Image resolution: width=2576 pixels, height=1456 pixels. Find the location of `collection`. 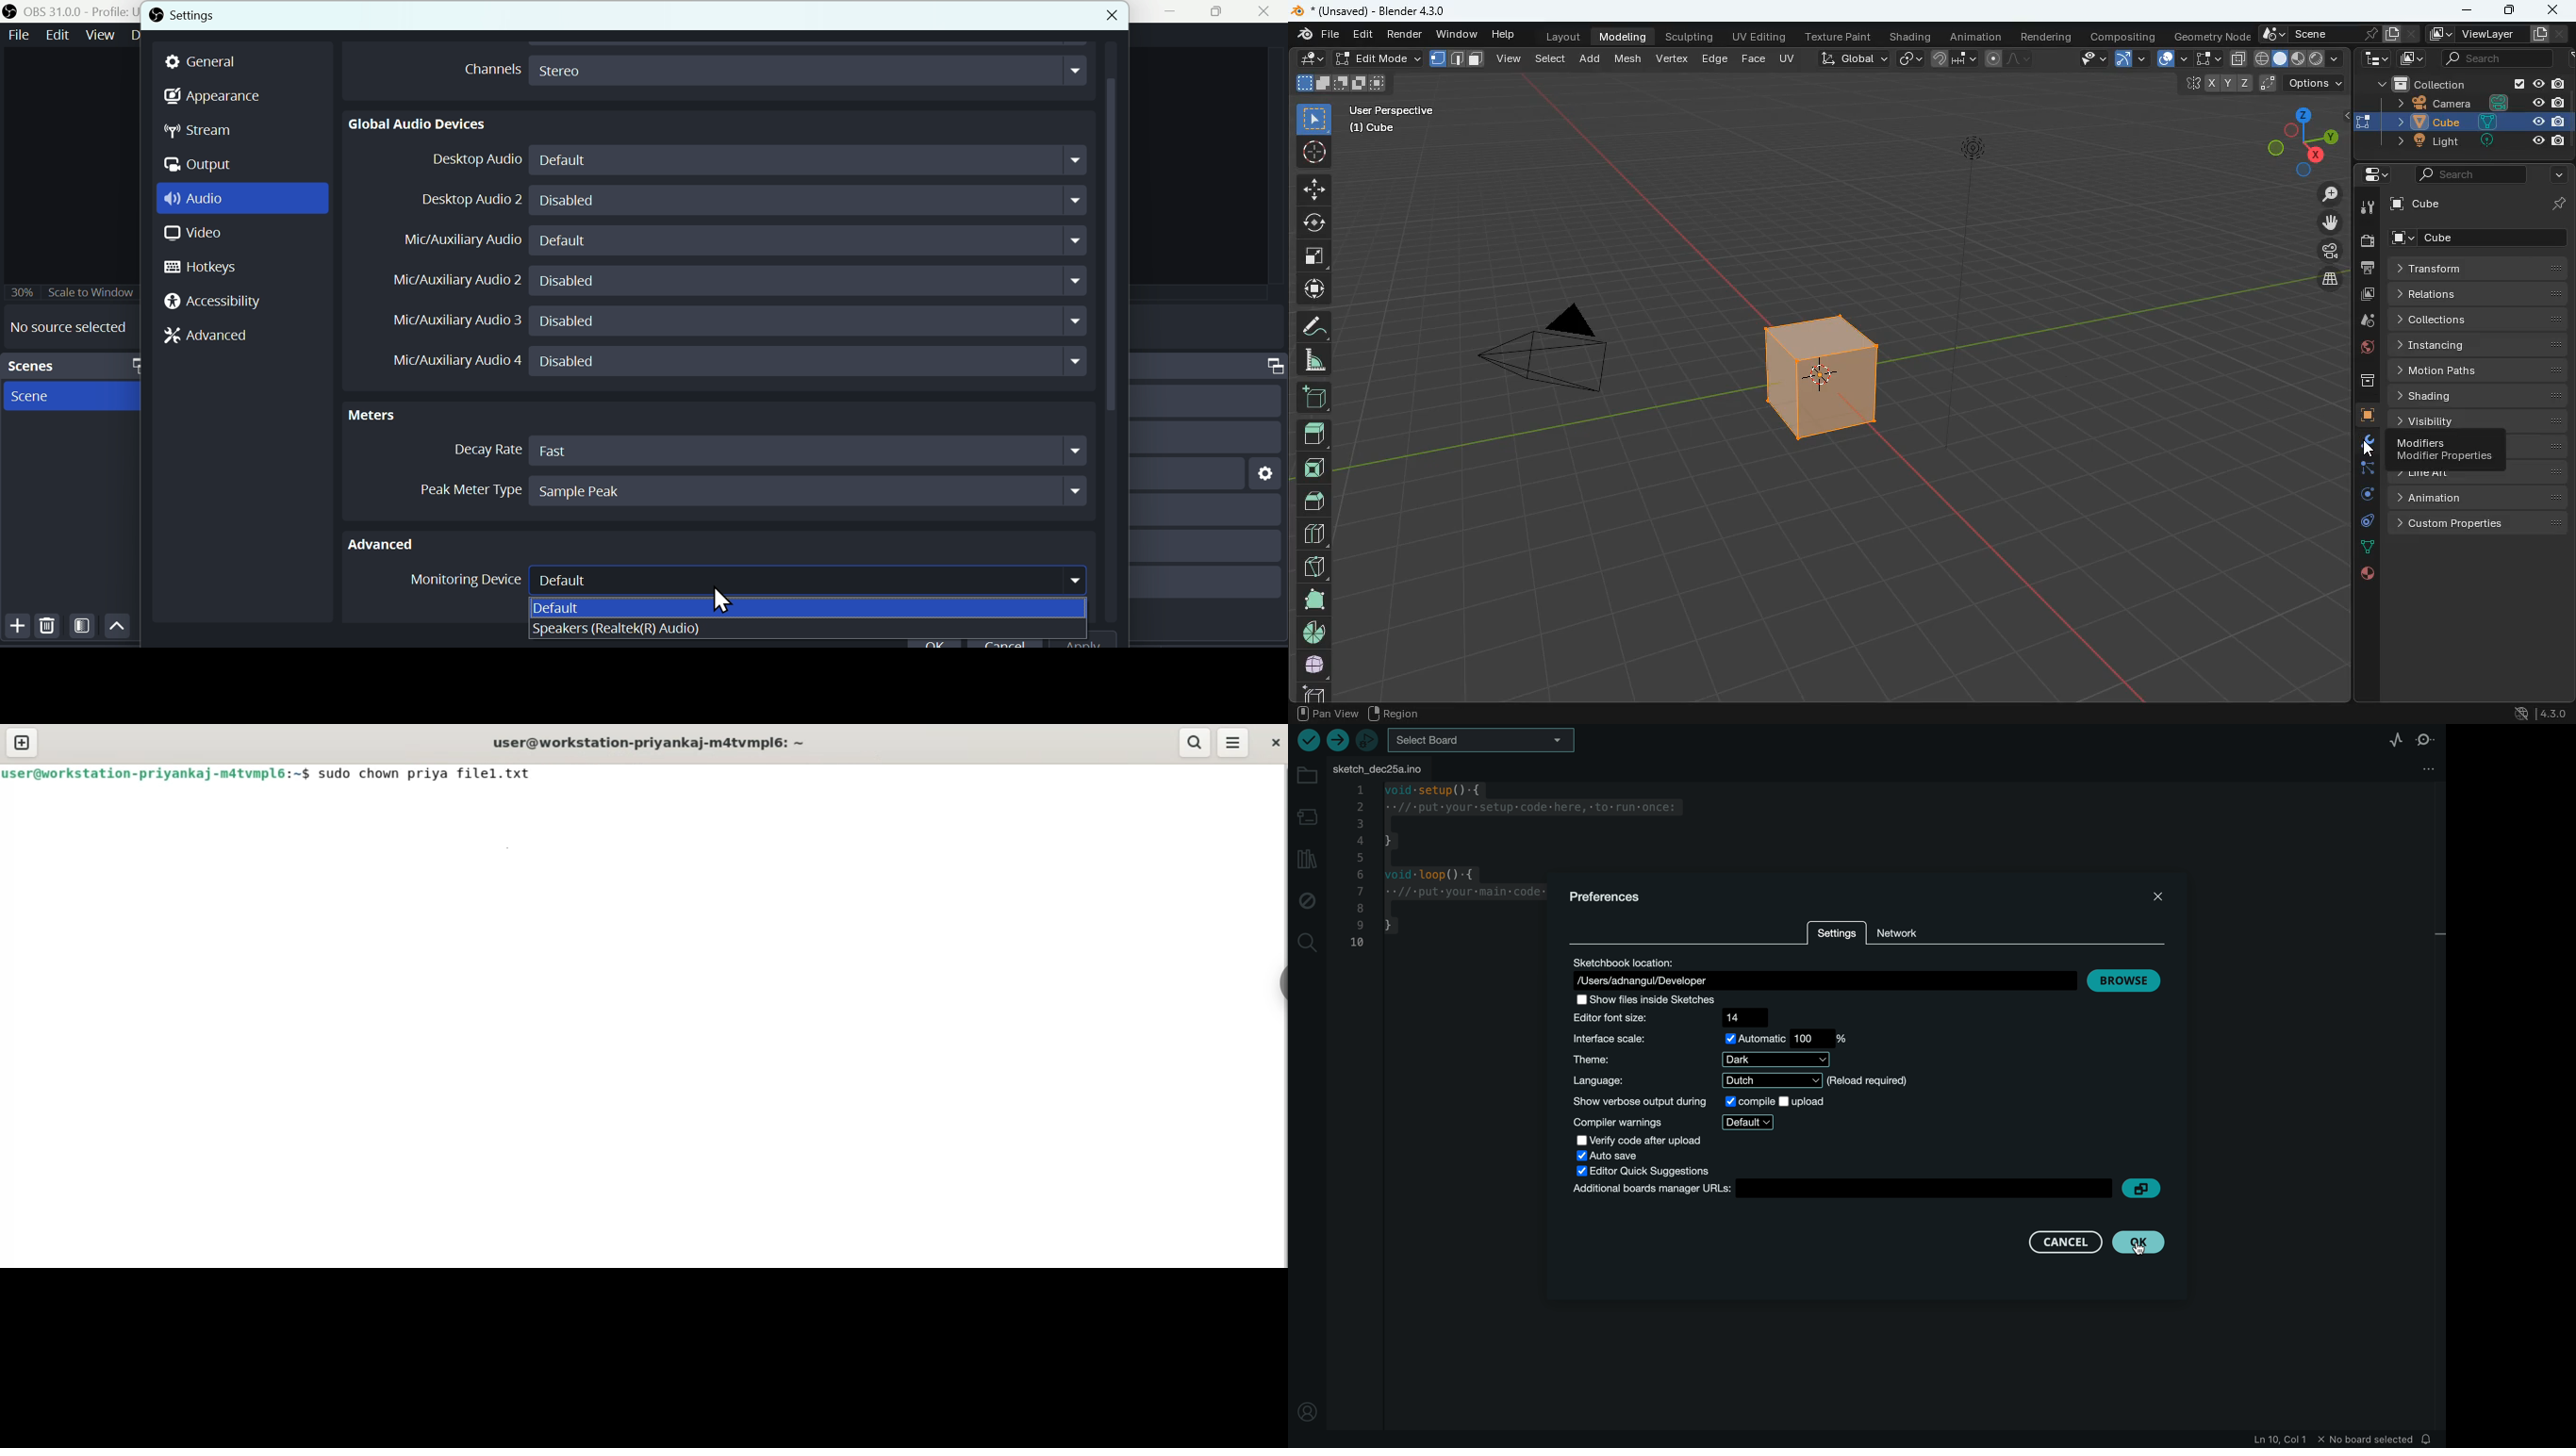

collection is located at coordinates (2465, 83).